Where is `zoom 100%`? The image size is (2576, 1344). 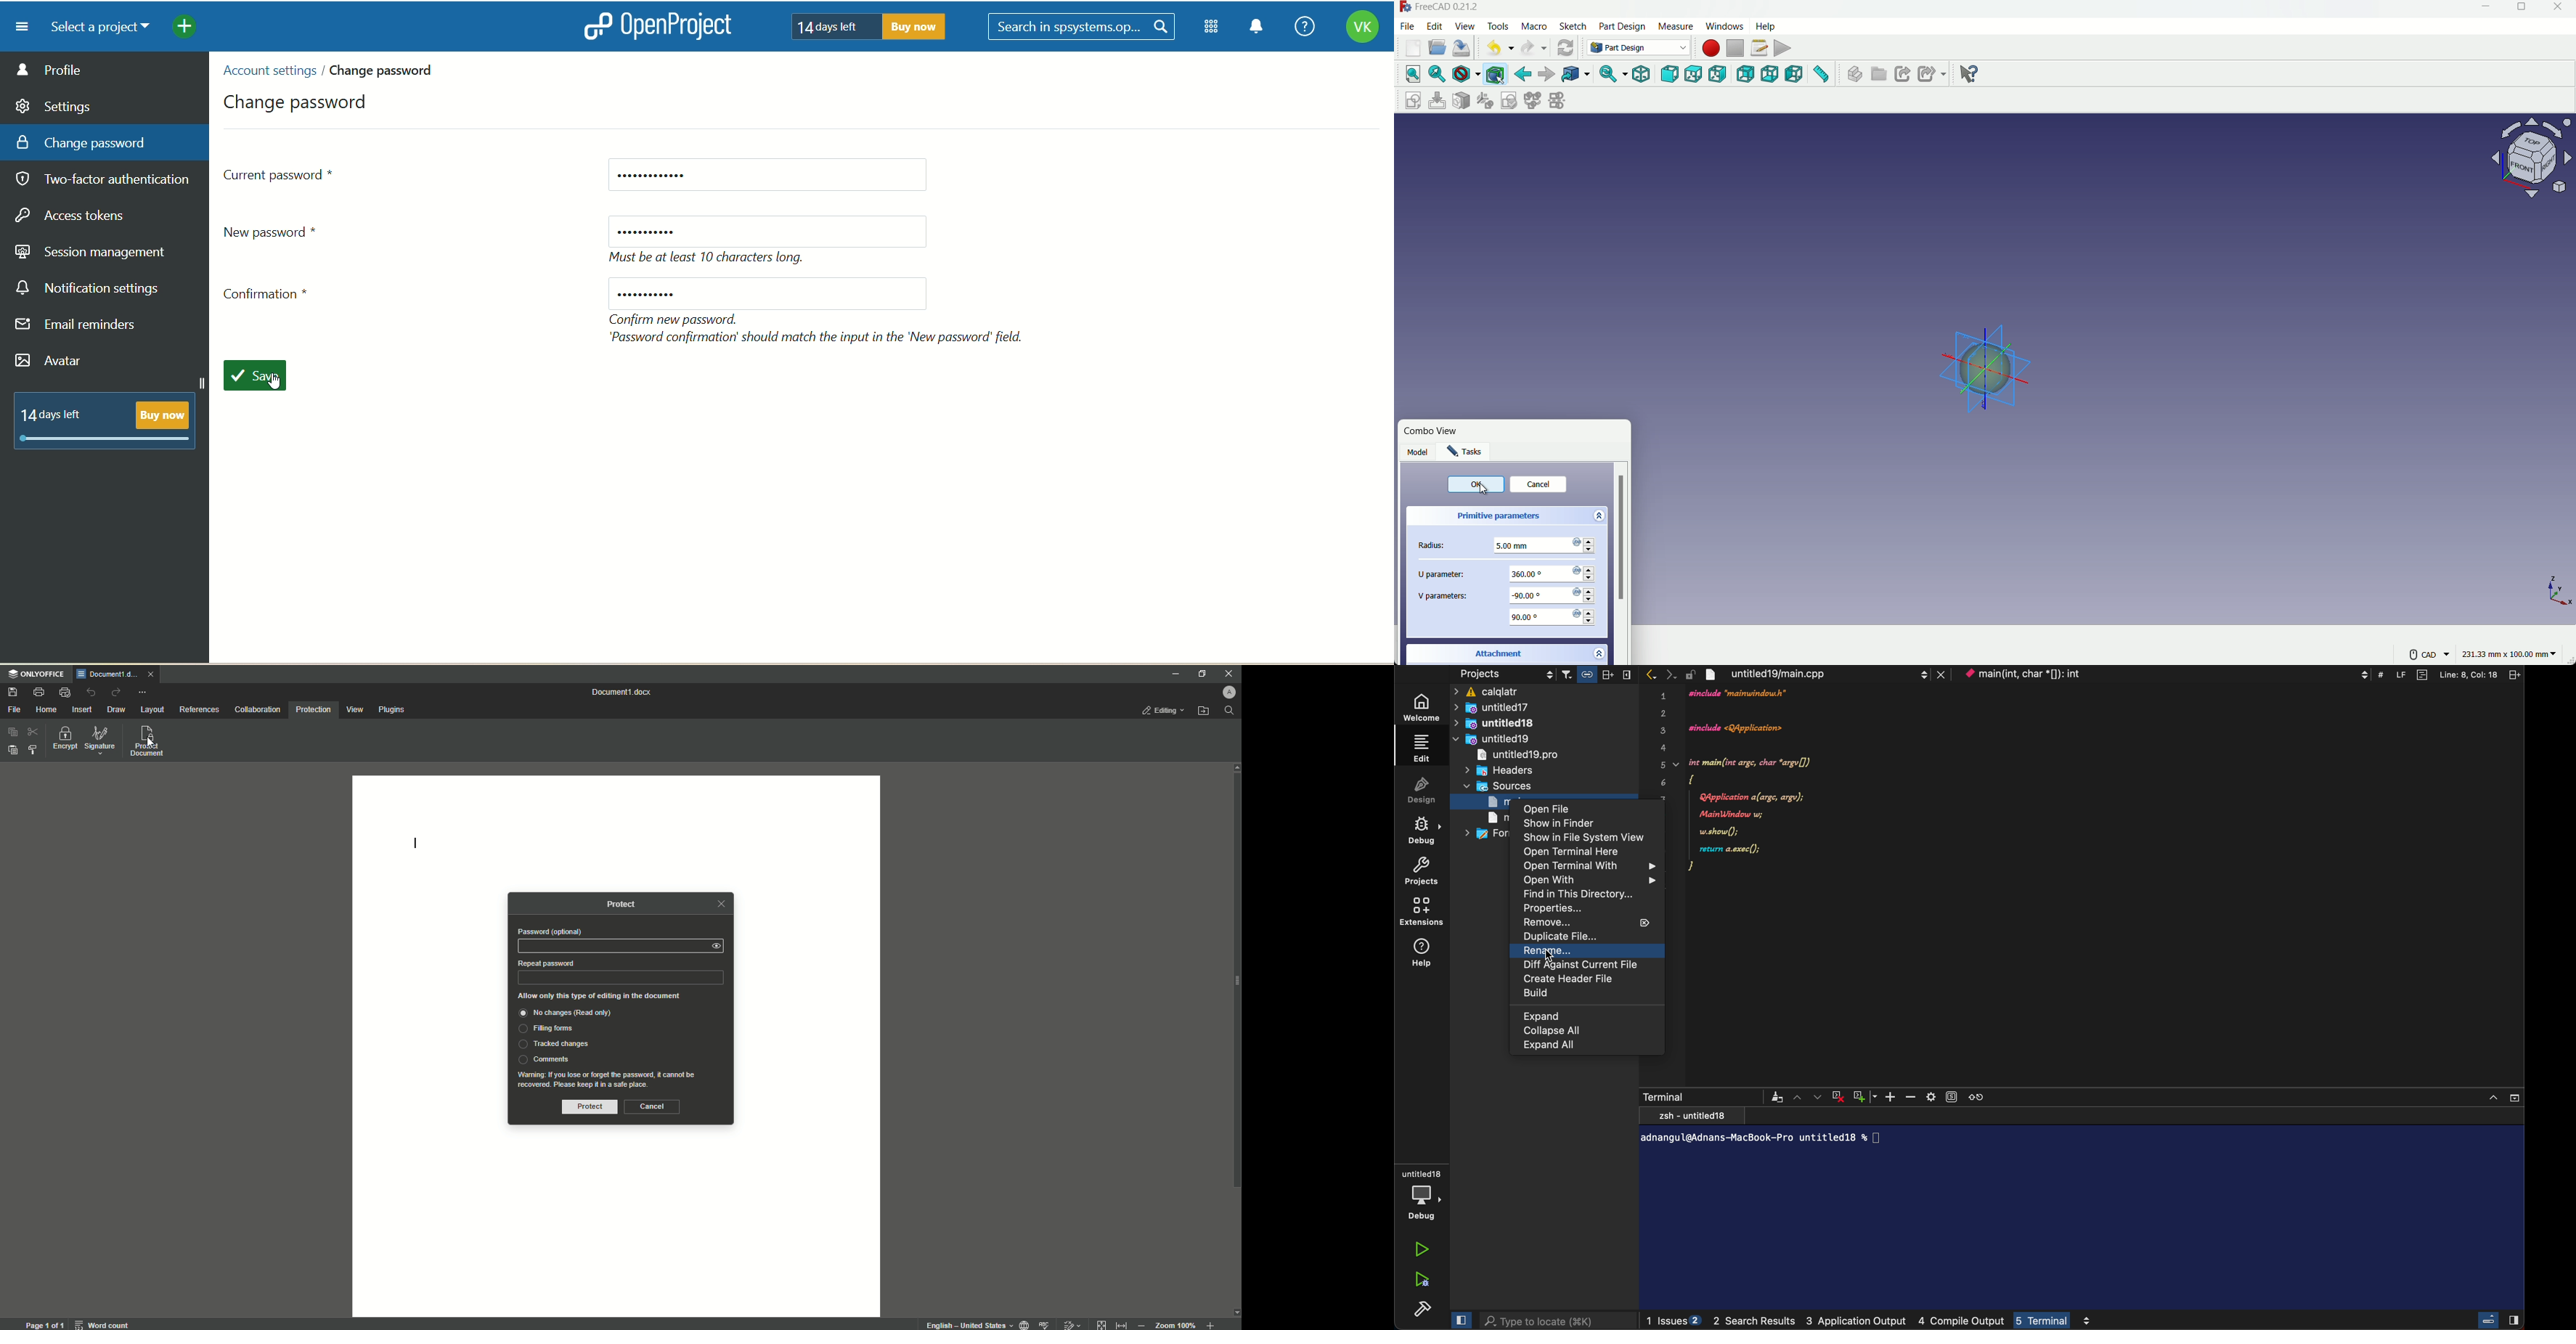 zoom 100% is located at coordinates (1177, 1323).